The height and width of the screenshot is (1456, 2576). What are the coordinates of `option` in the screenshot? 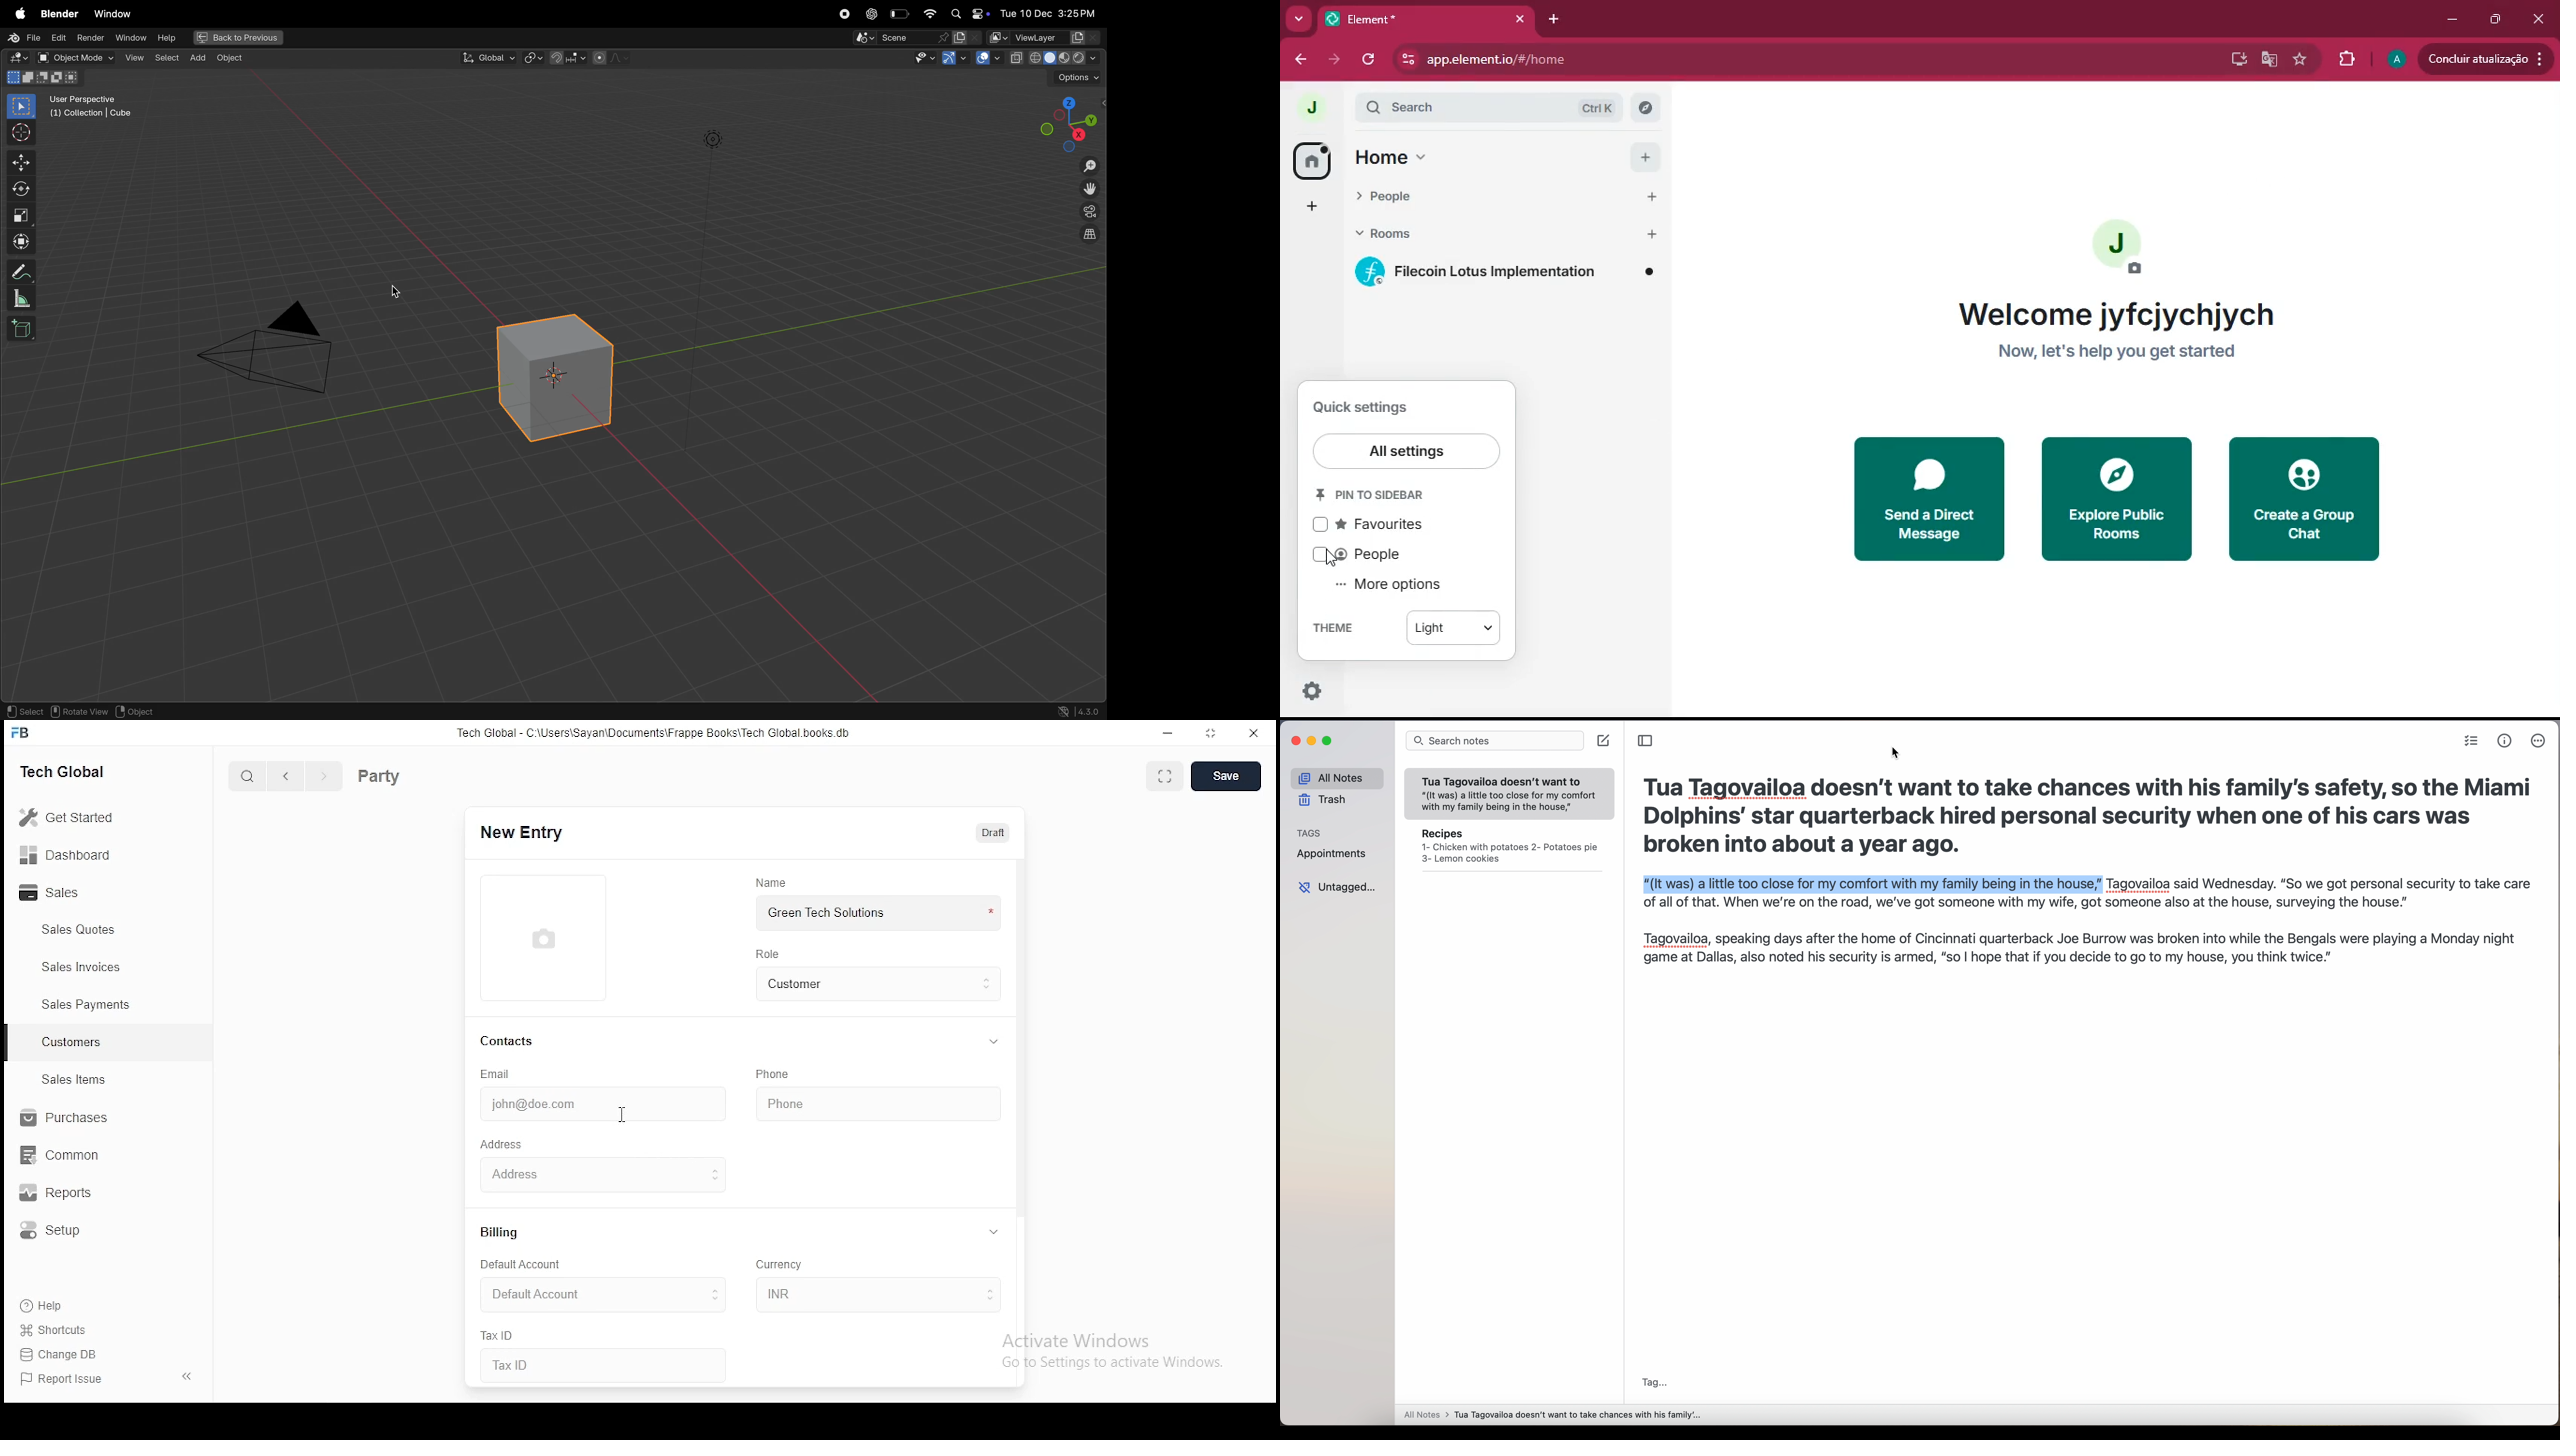 It's located at (1077, 76).